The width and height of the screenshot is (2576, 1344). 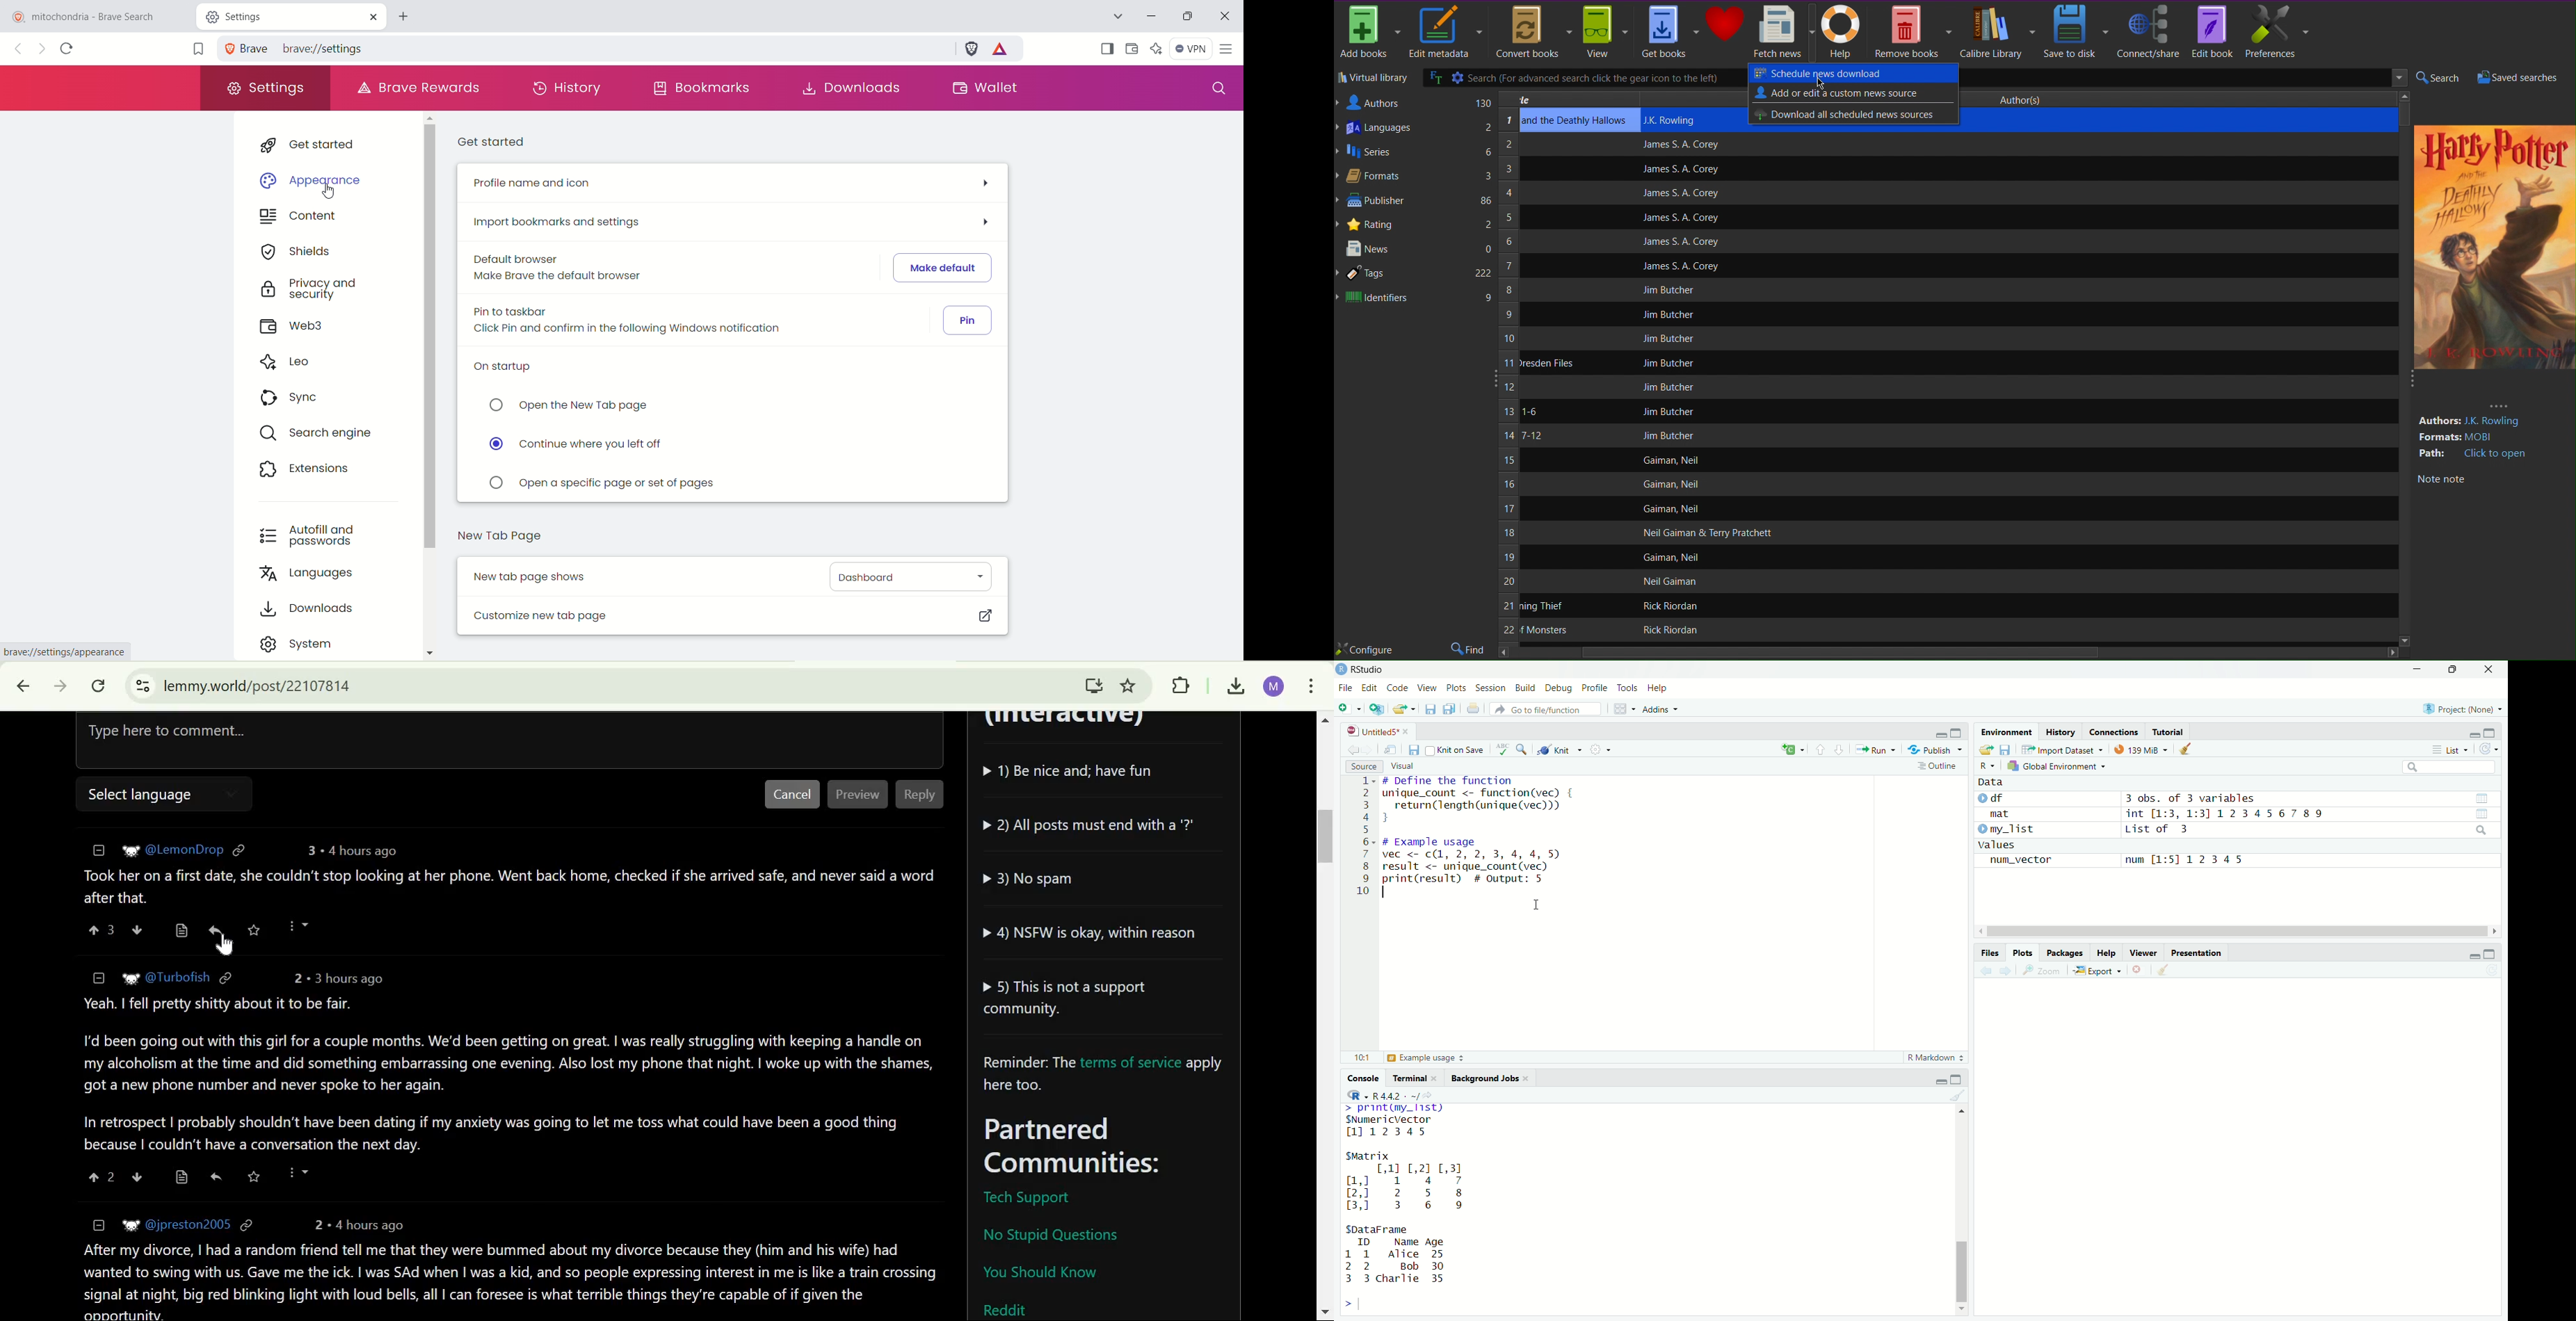 What do you see at coordinates (1933, 1059) in the screenshot?
I see `R Markdown` at bounding box center [1933, 1059].